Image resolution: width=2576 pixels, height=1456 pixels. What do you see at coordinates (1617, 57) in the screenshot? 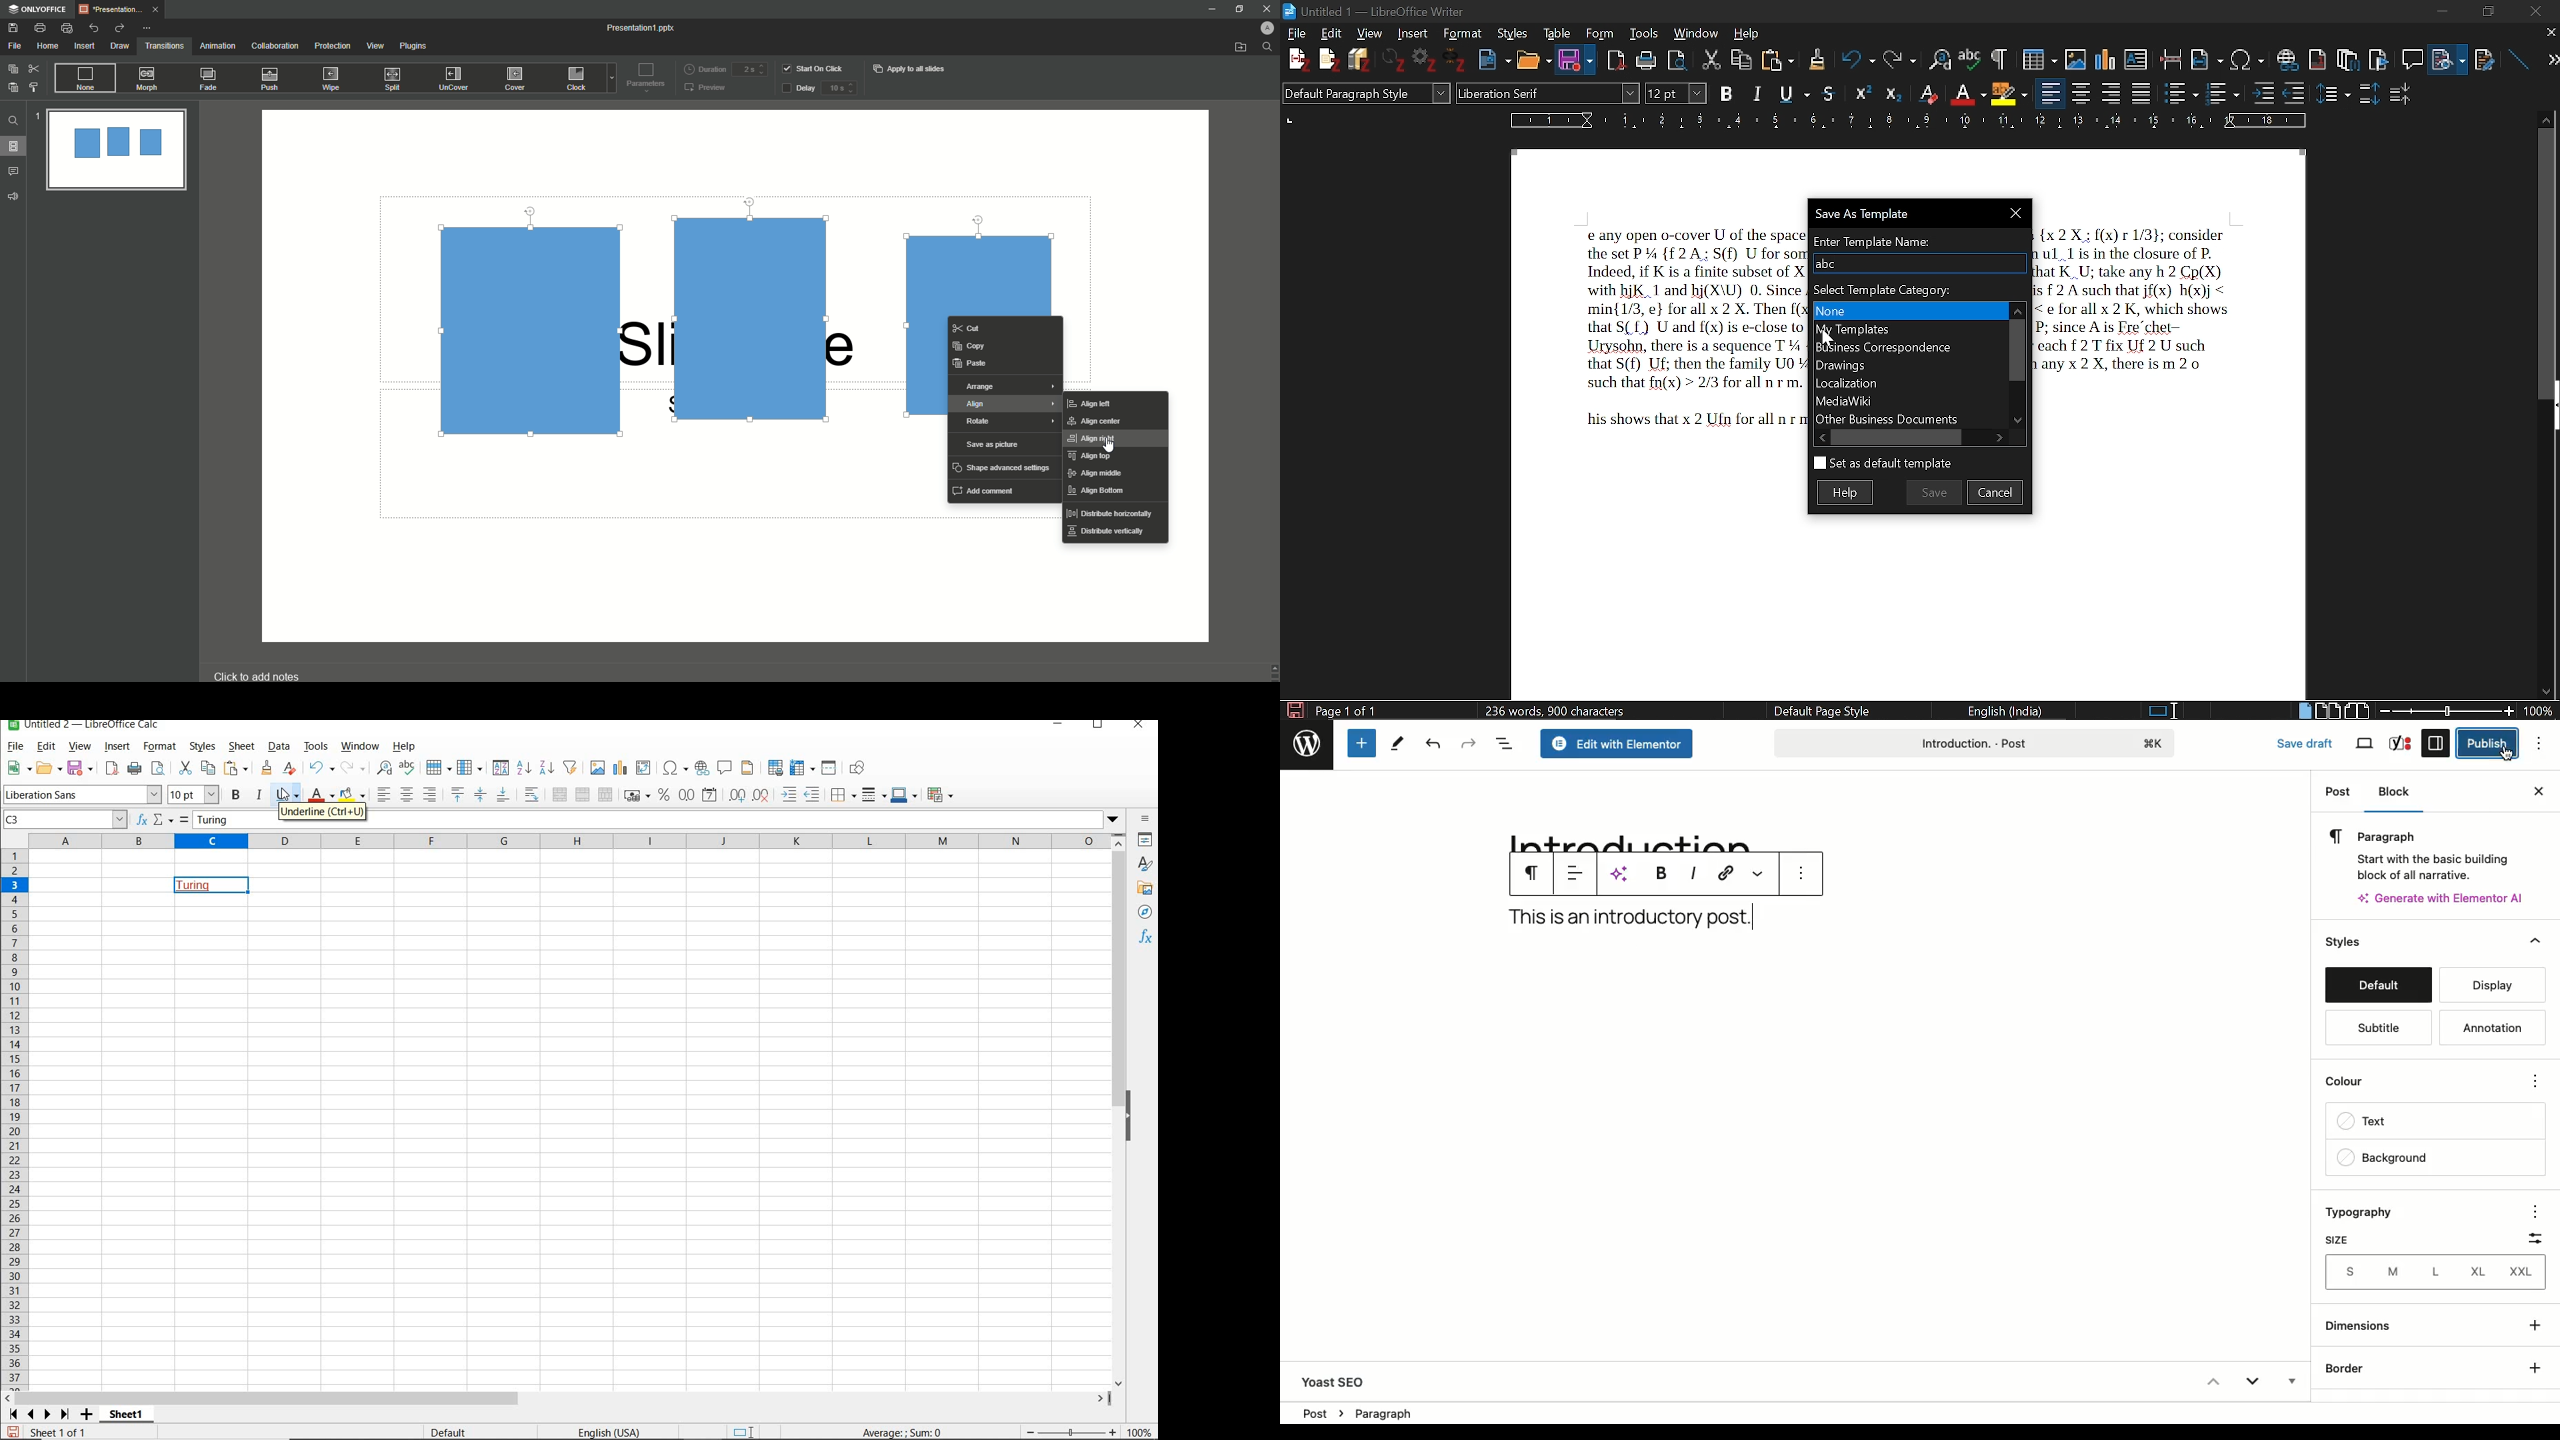
I see `Import as pdf` at bounding box center [1617, 57].